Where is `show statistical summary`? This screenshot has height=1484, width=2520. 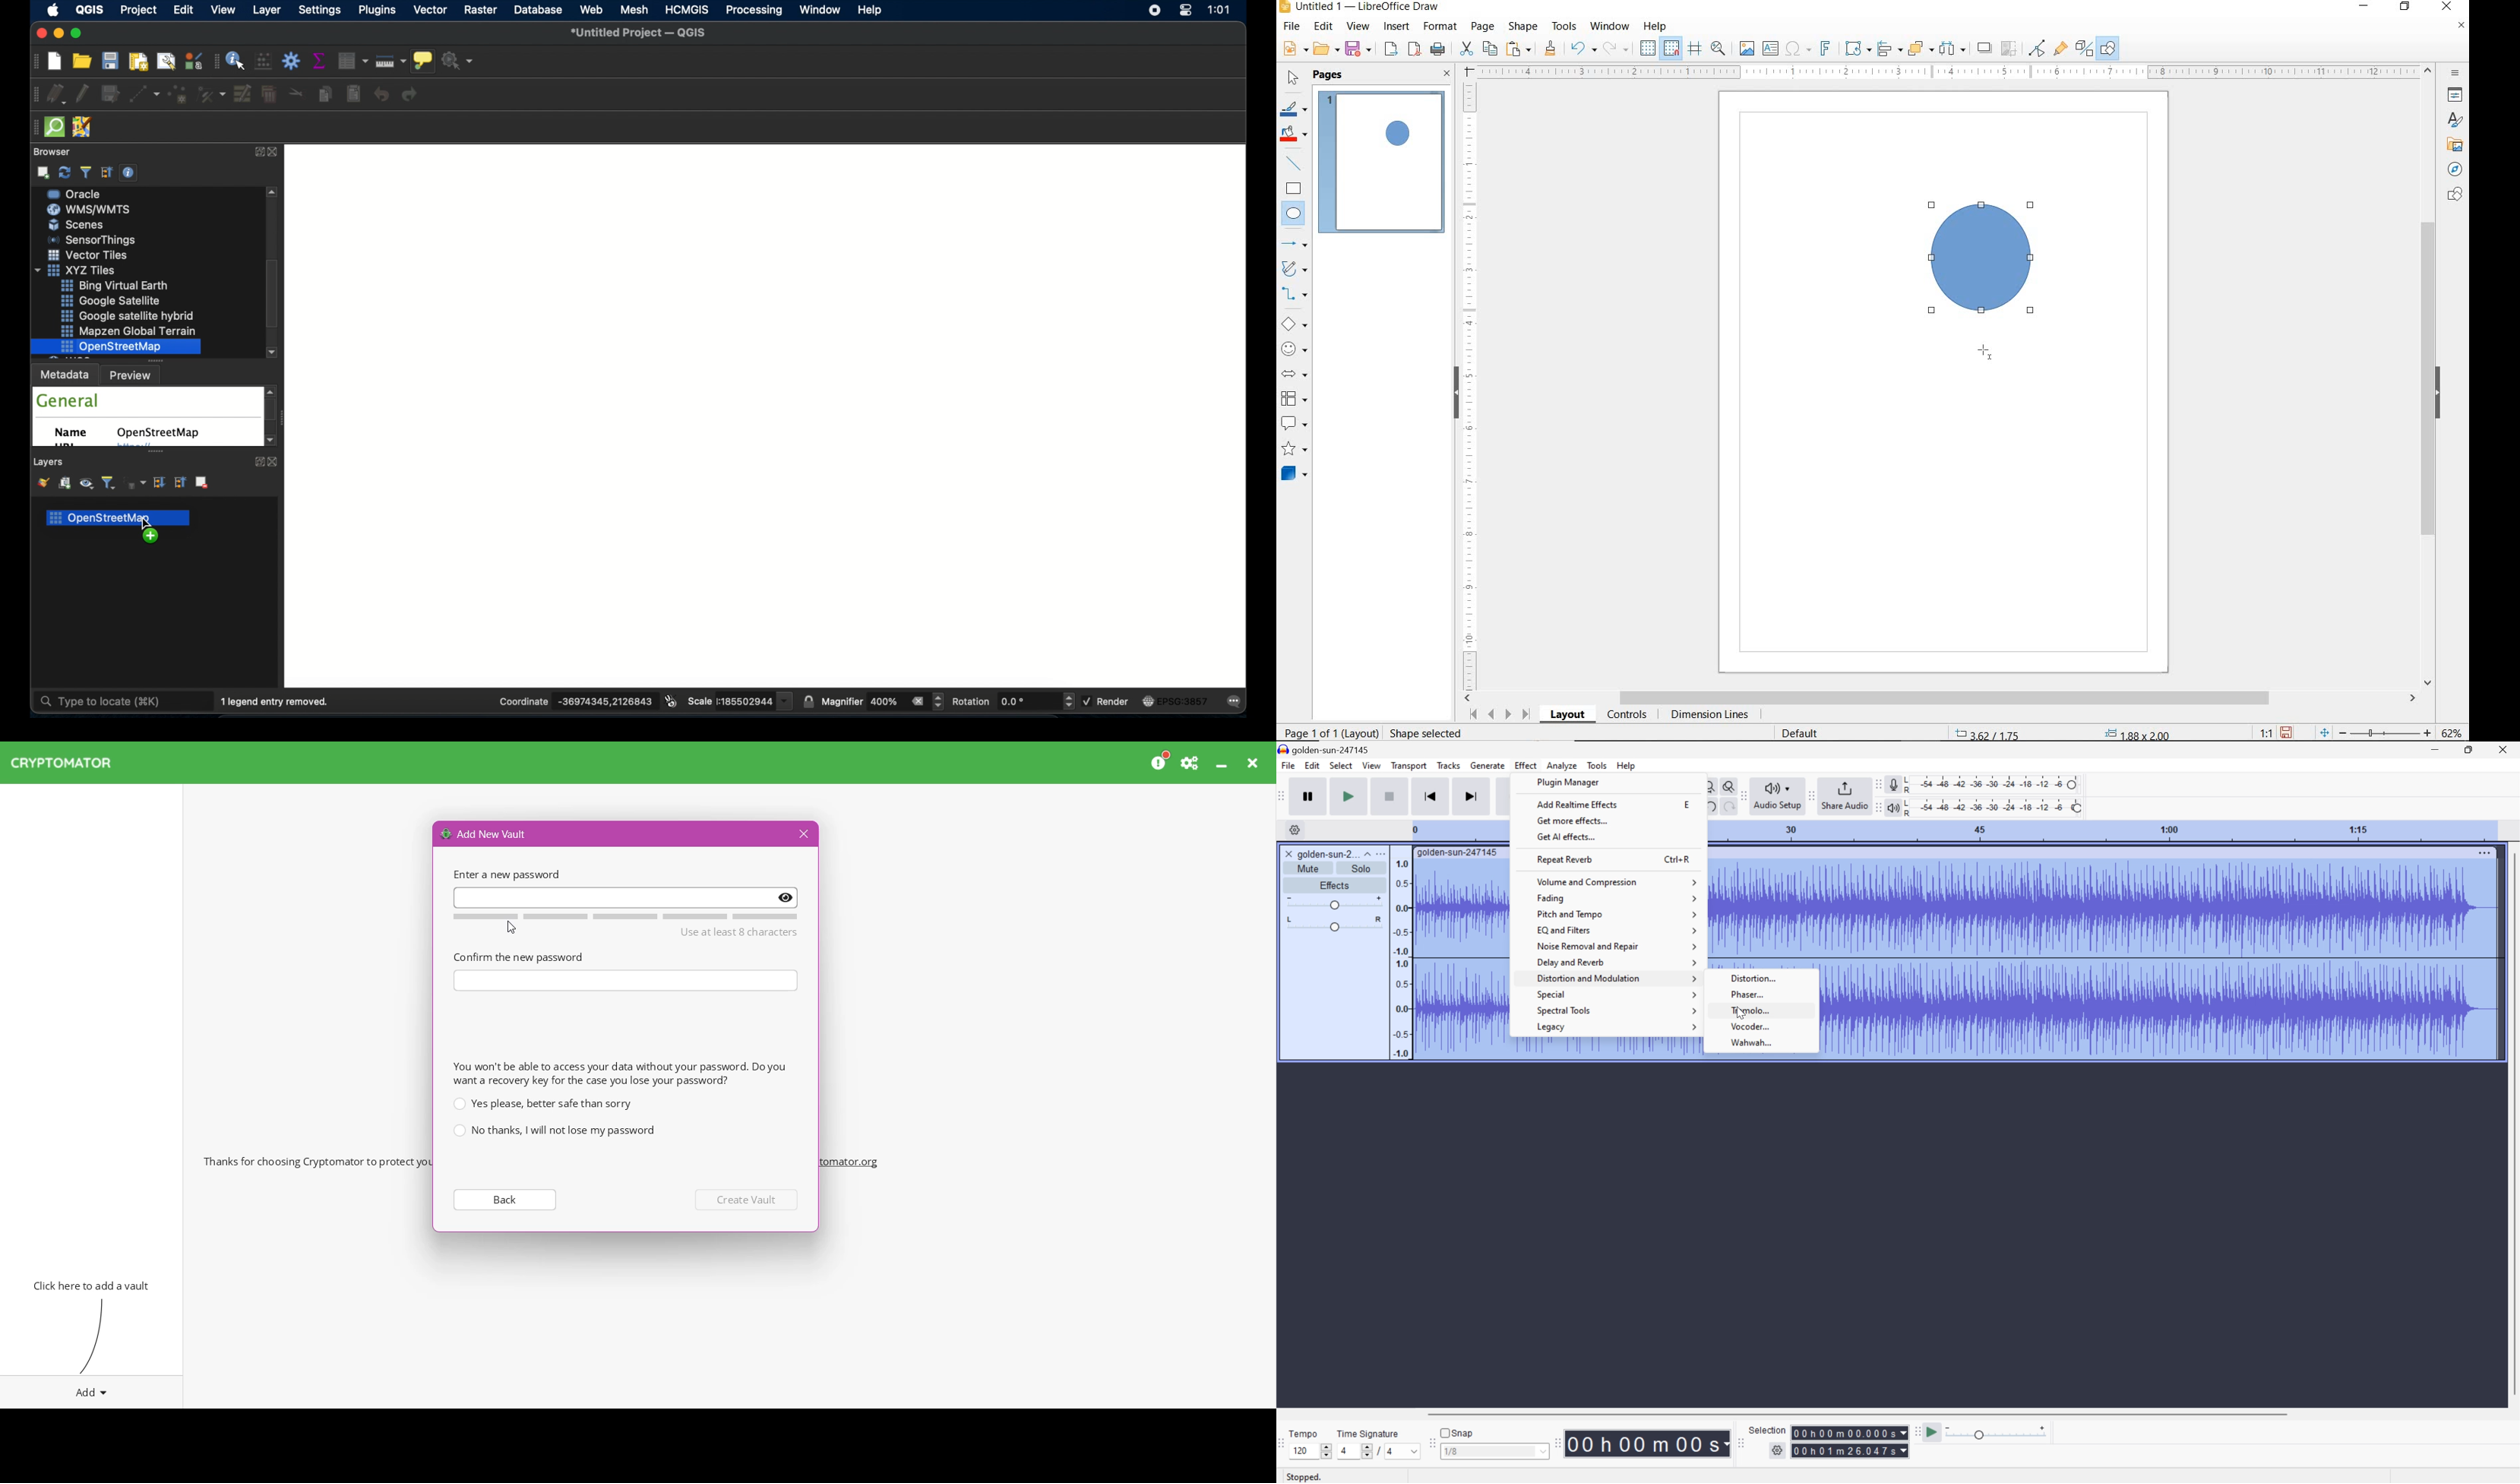
show statistical summary is located at coordinates (320, 60).